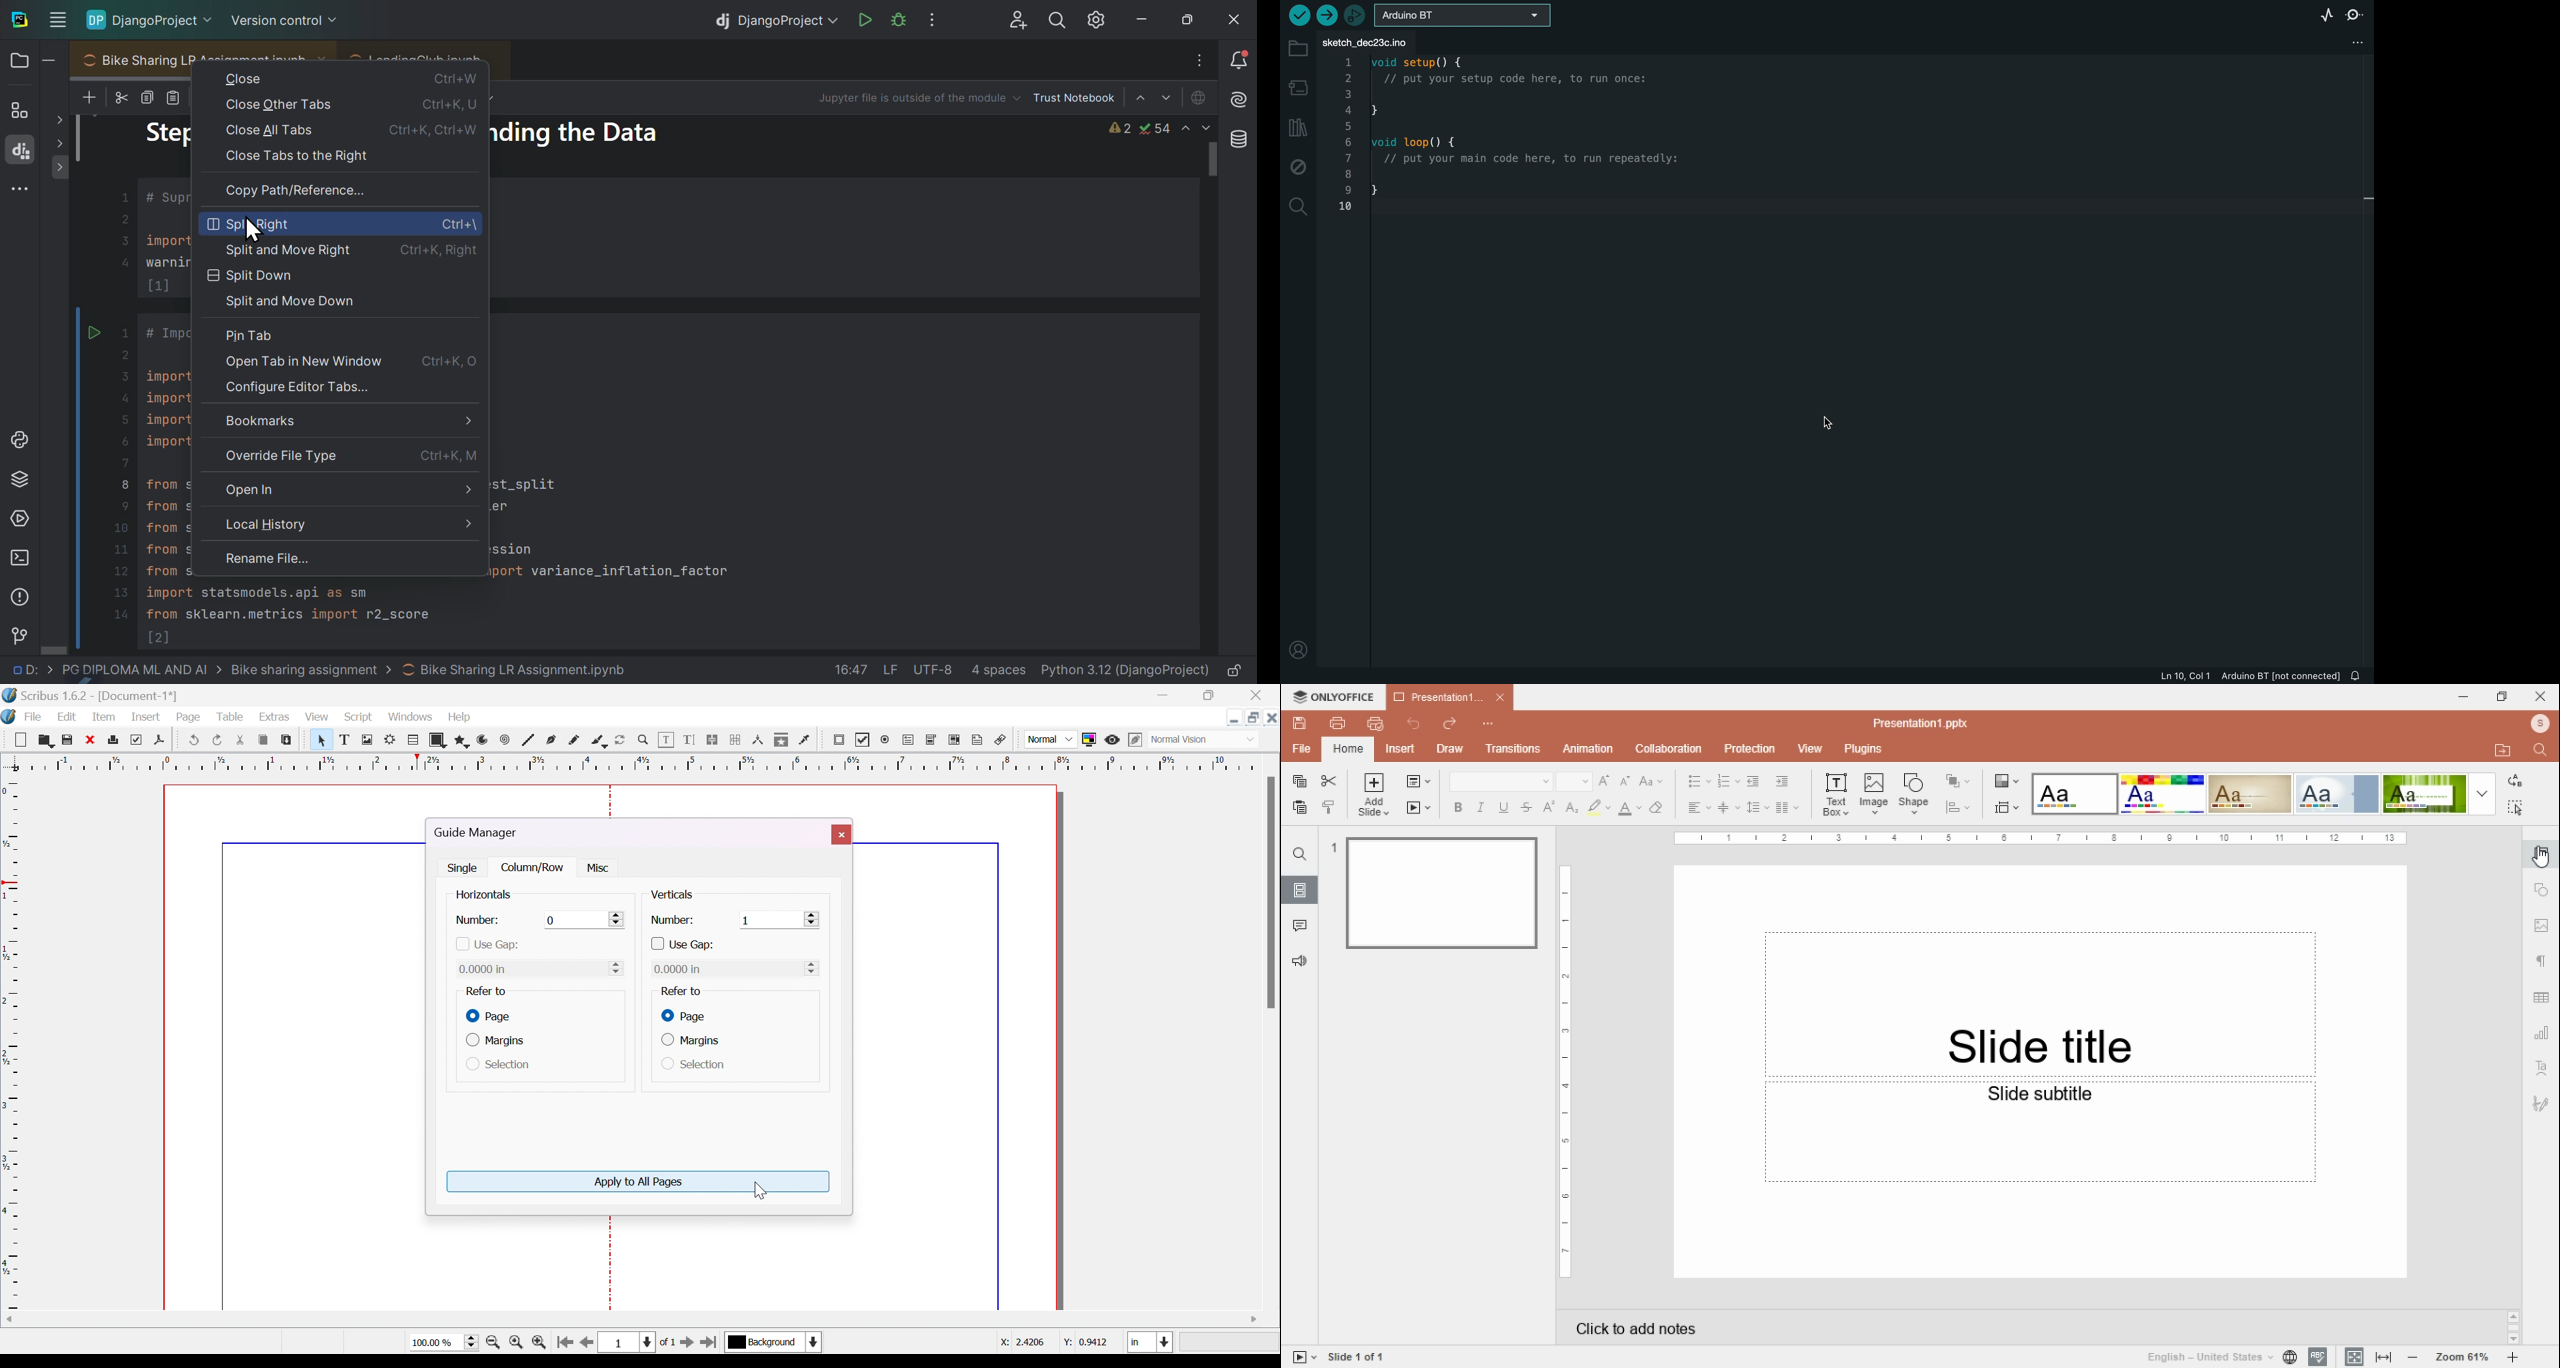 The width and height of the screenshot is (2576, 1372). I want to click on verticals(in), so click(683, 895).